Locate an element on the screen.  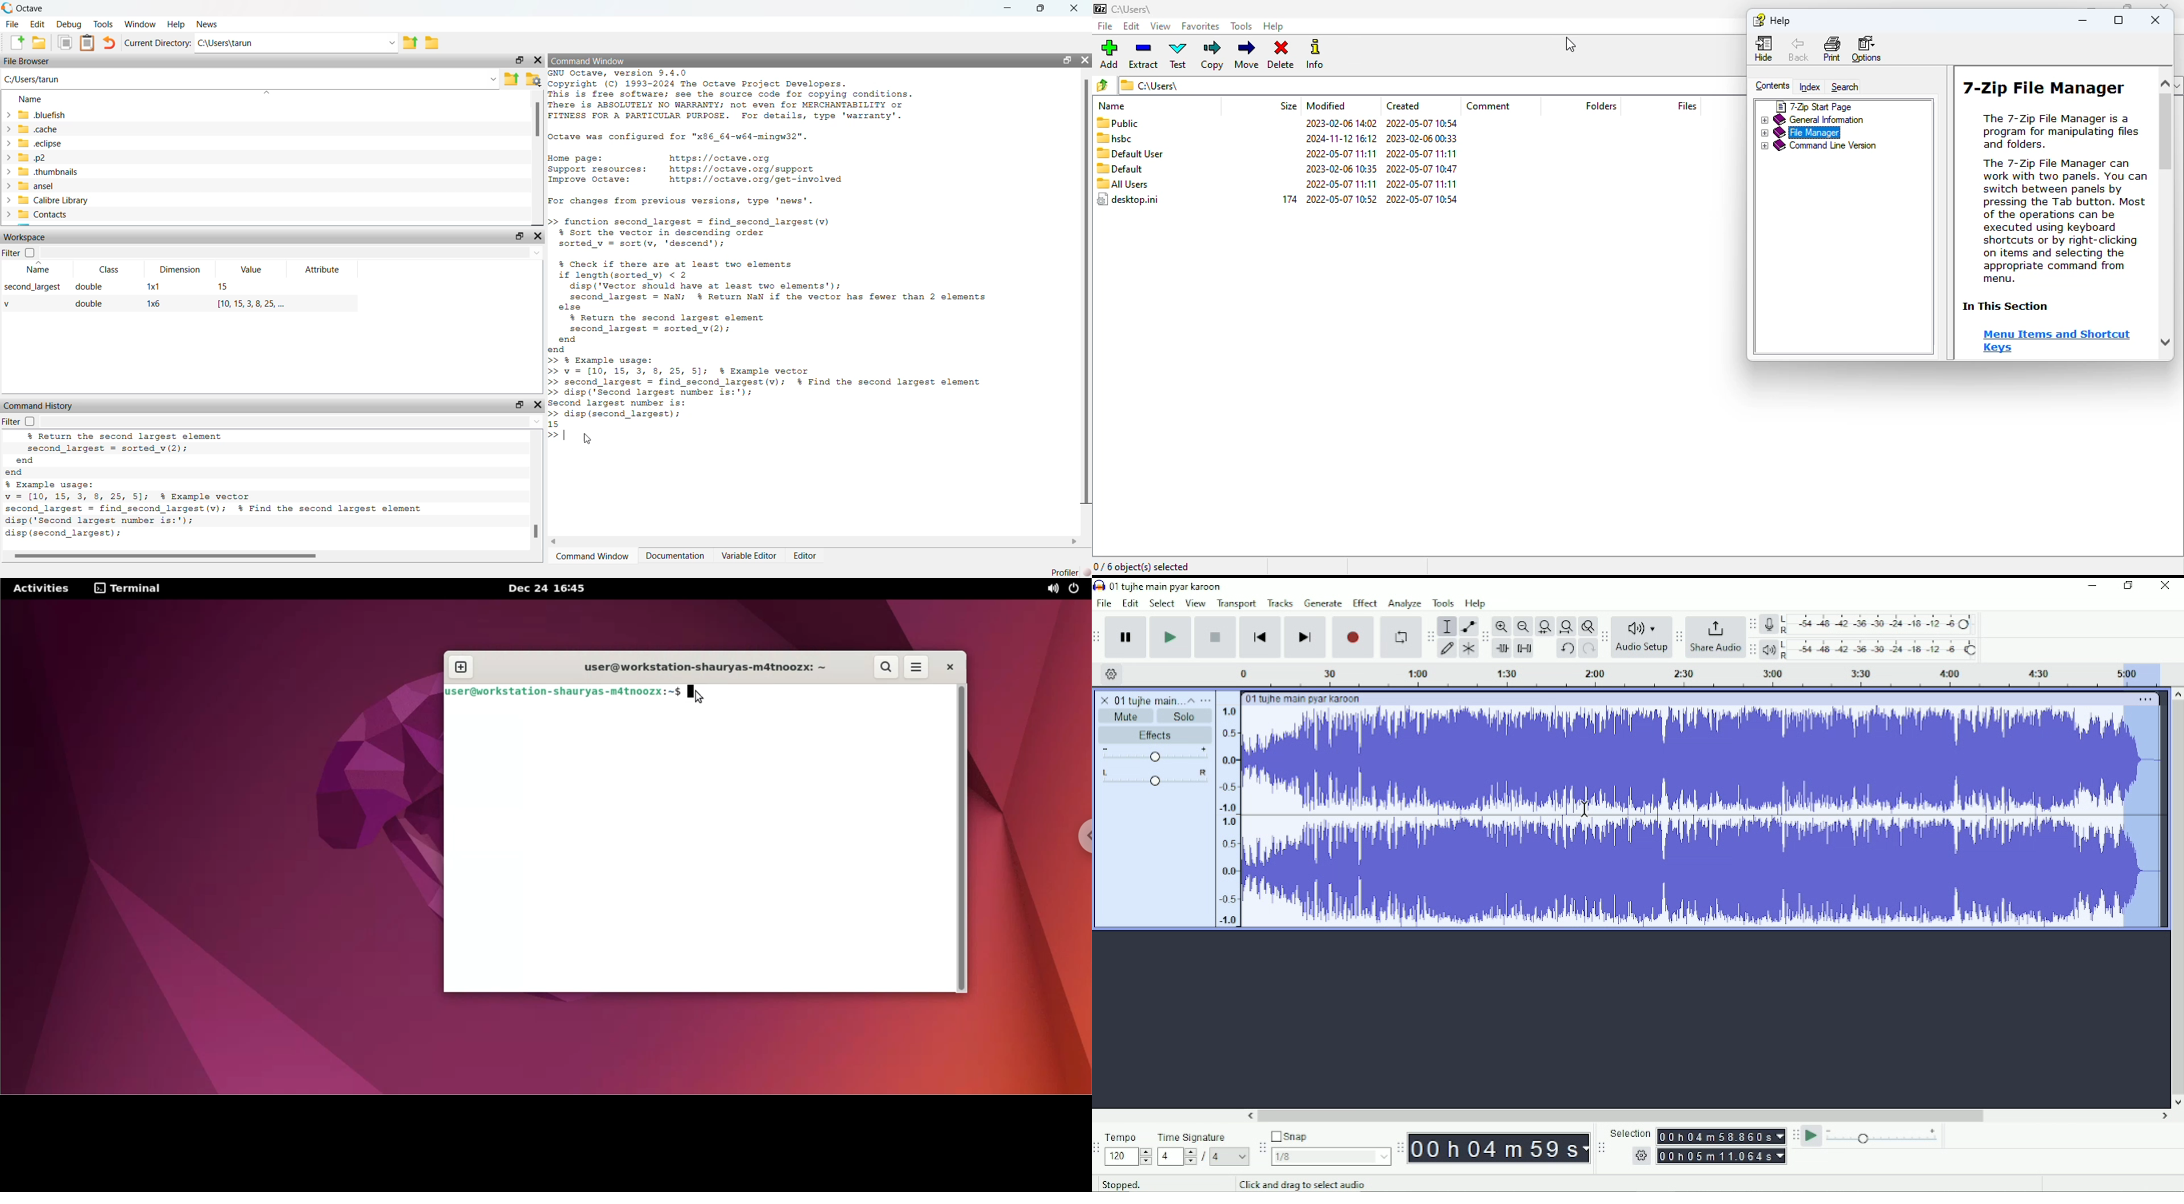
Zoom toggle is located at coordinates (1586, 626).